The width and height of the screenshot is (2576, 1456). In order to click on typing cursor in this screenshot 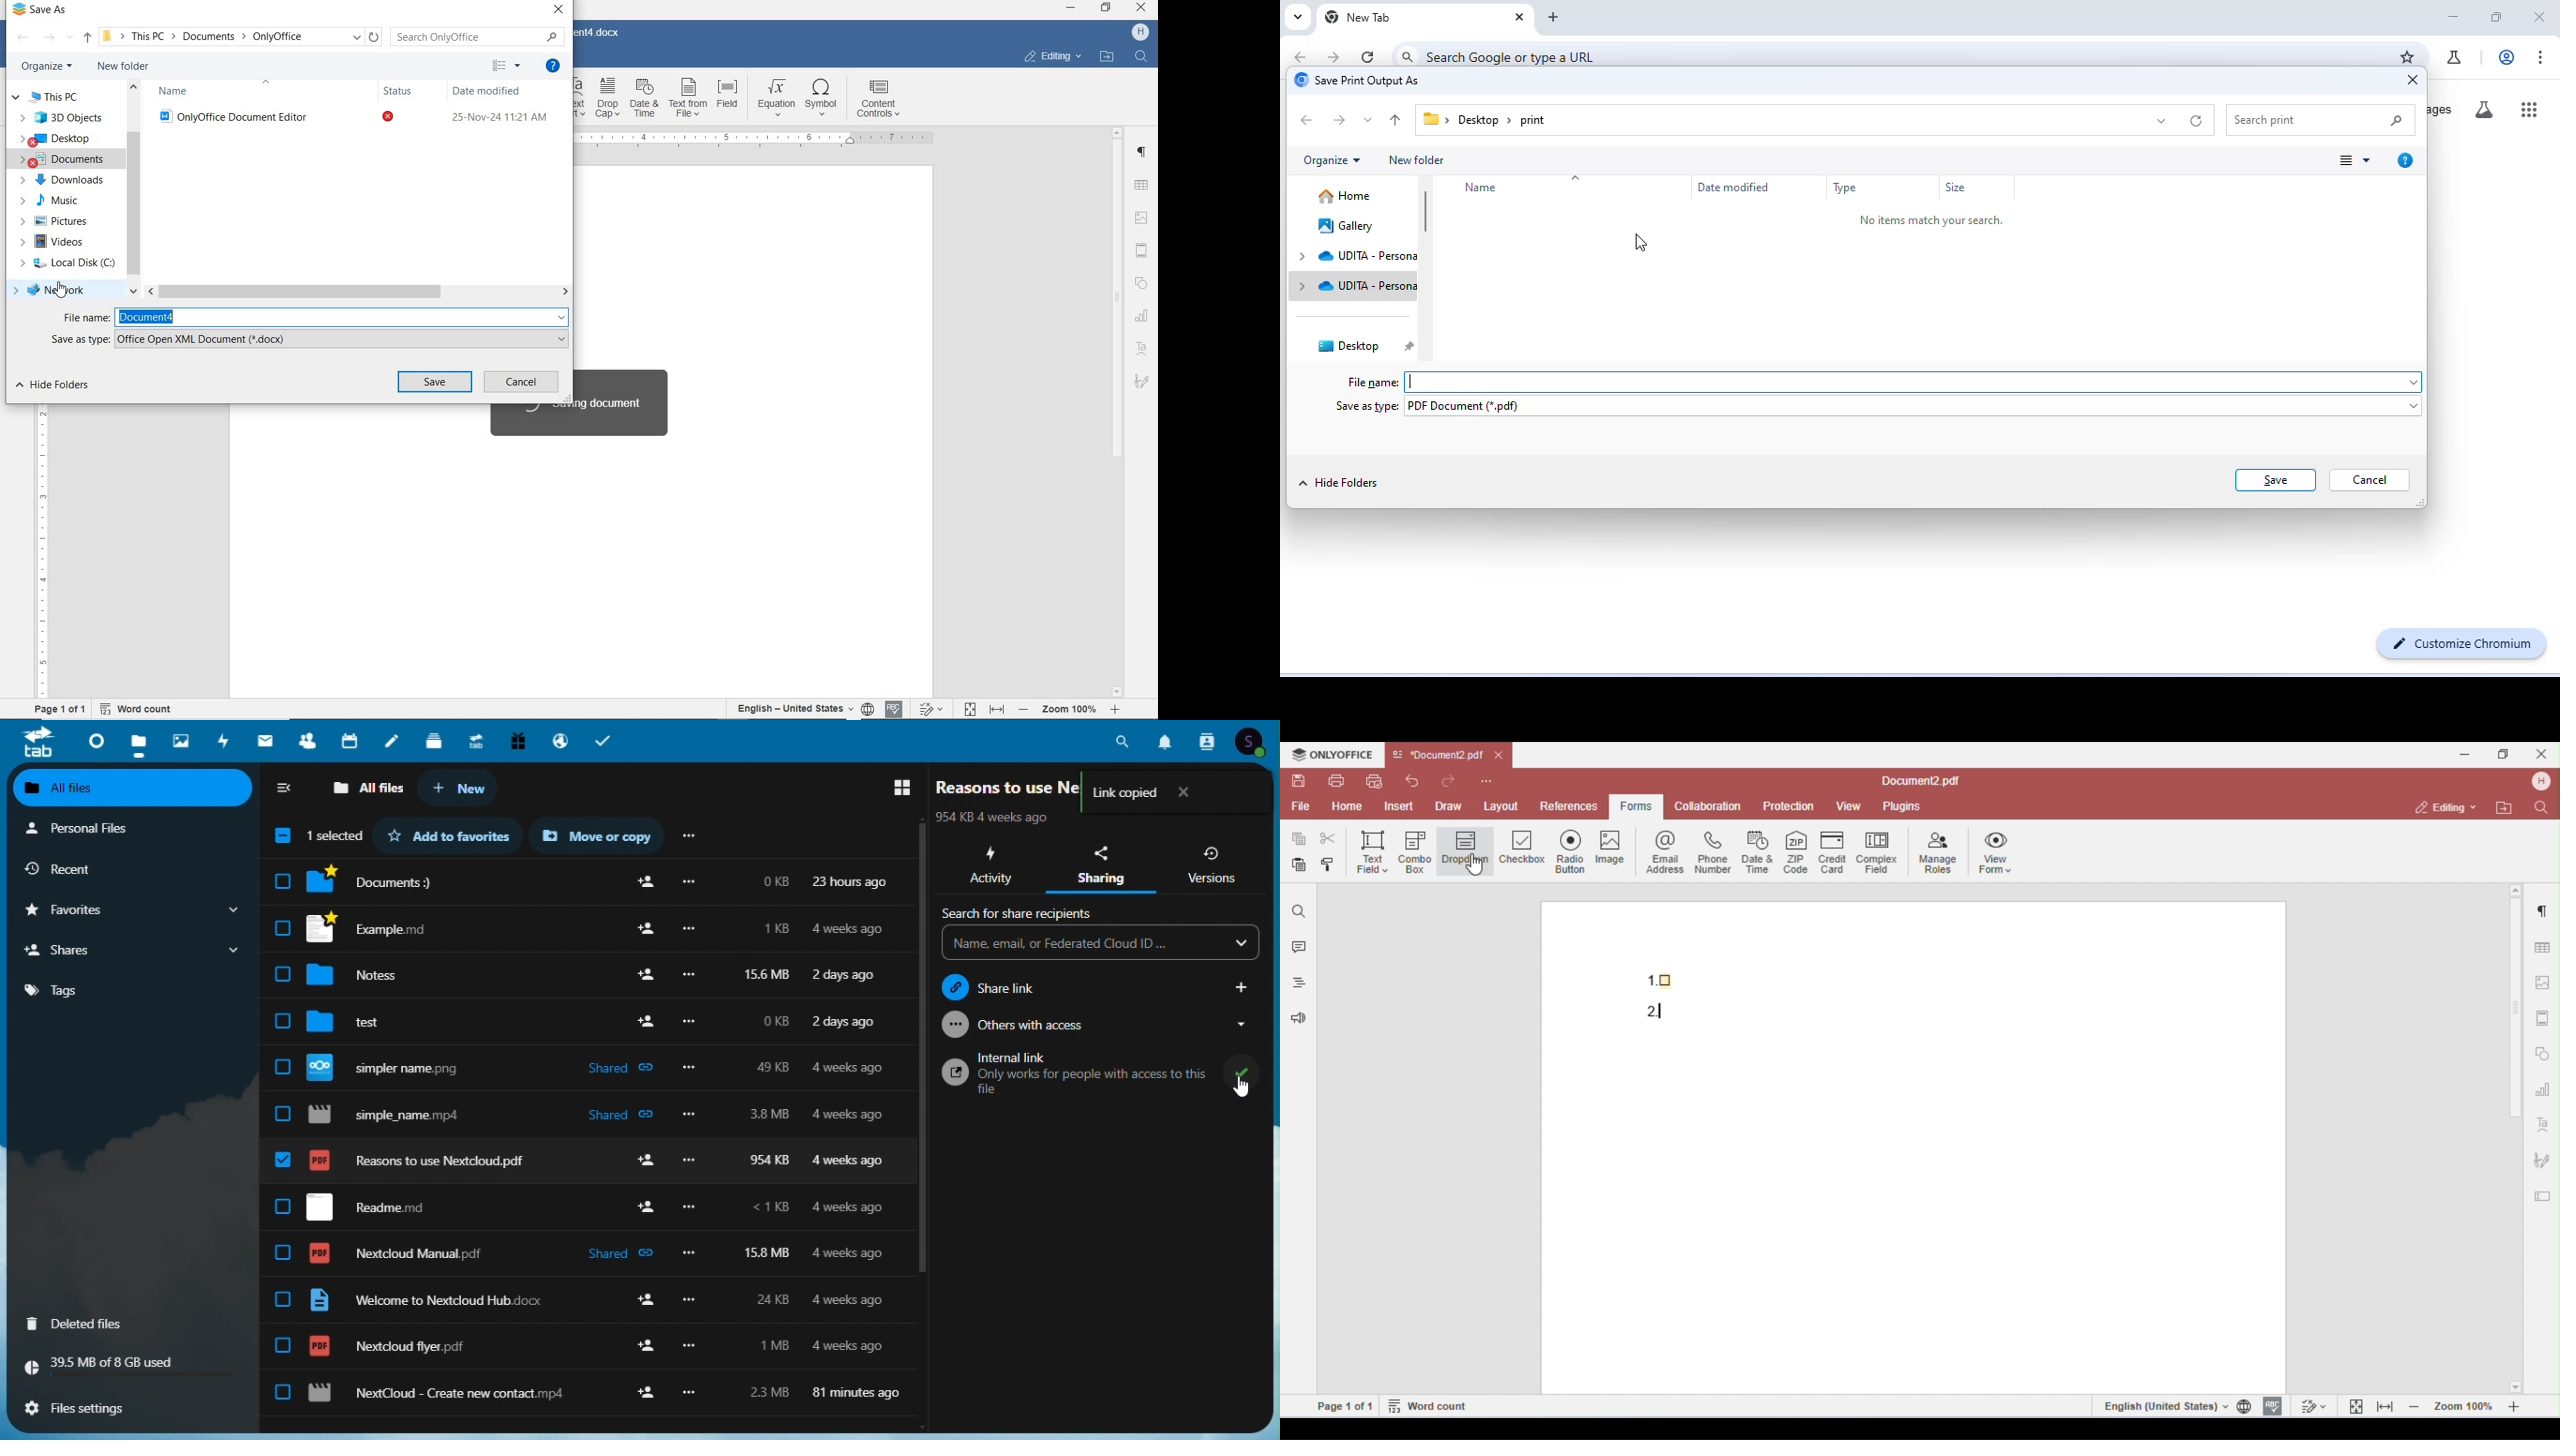, I will do `click(1413, 382)`.